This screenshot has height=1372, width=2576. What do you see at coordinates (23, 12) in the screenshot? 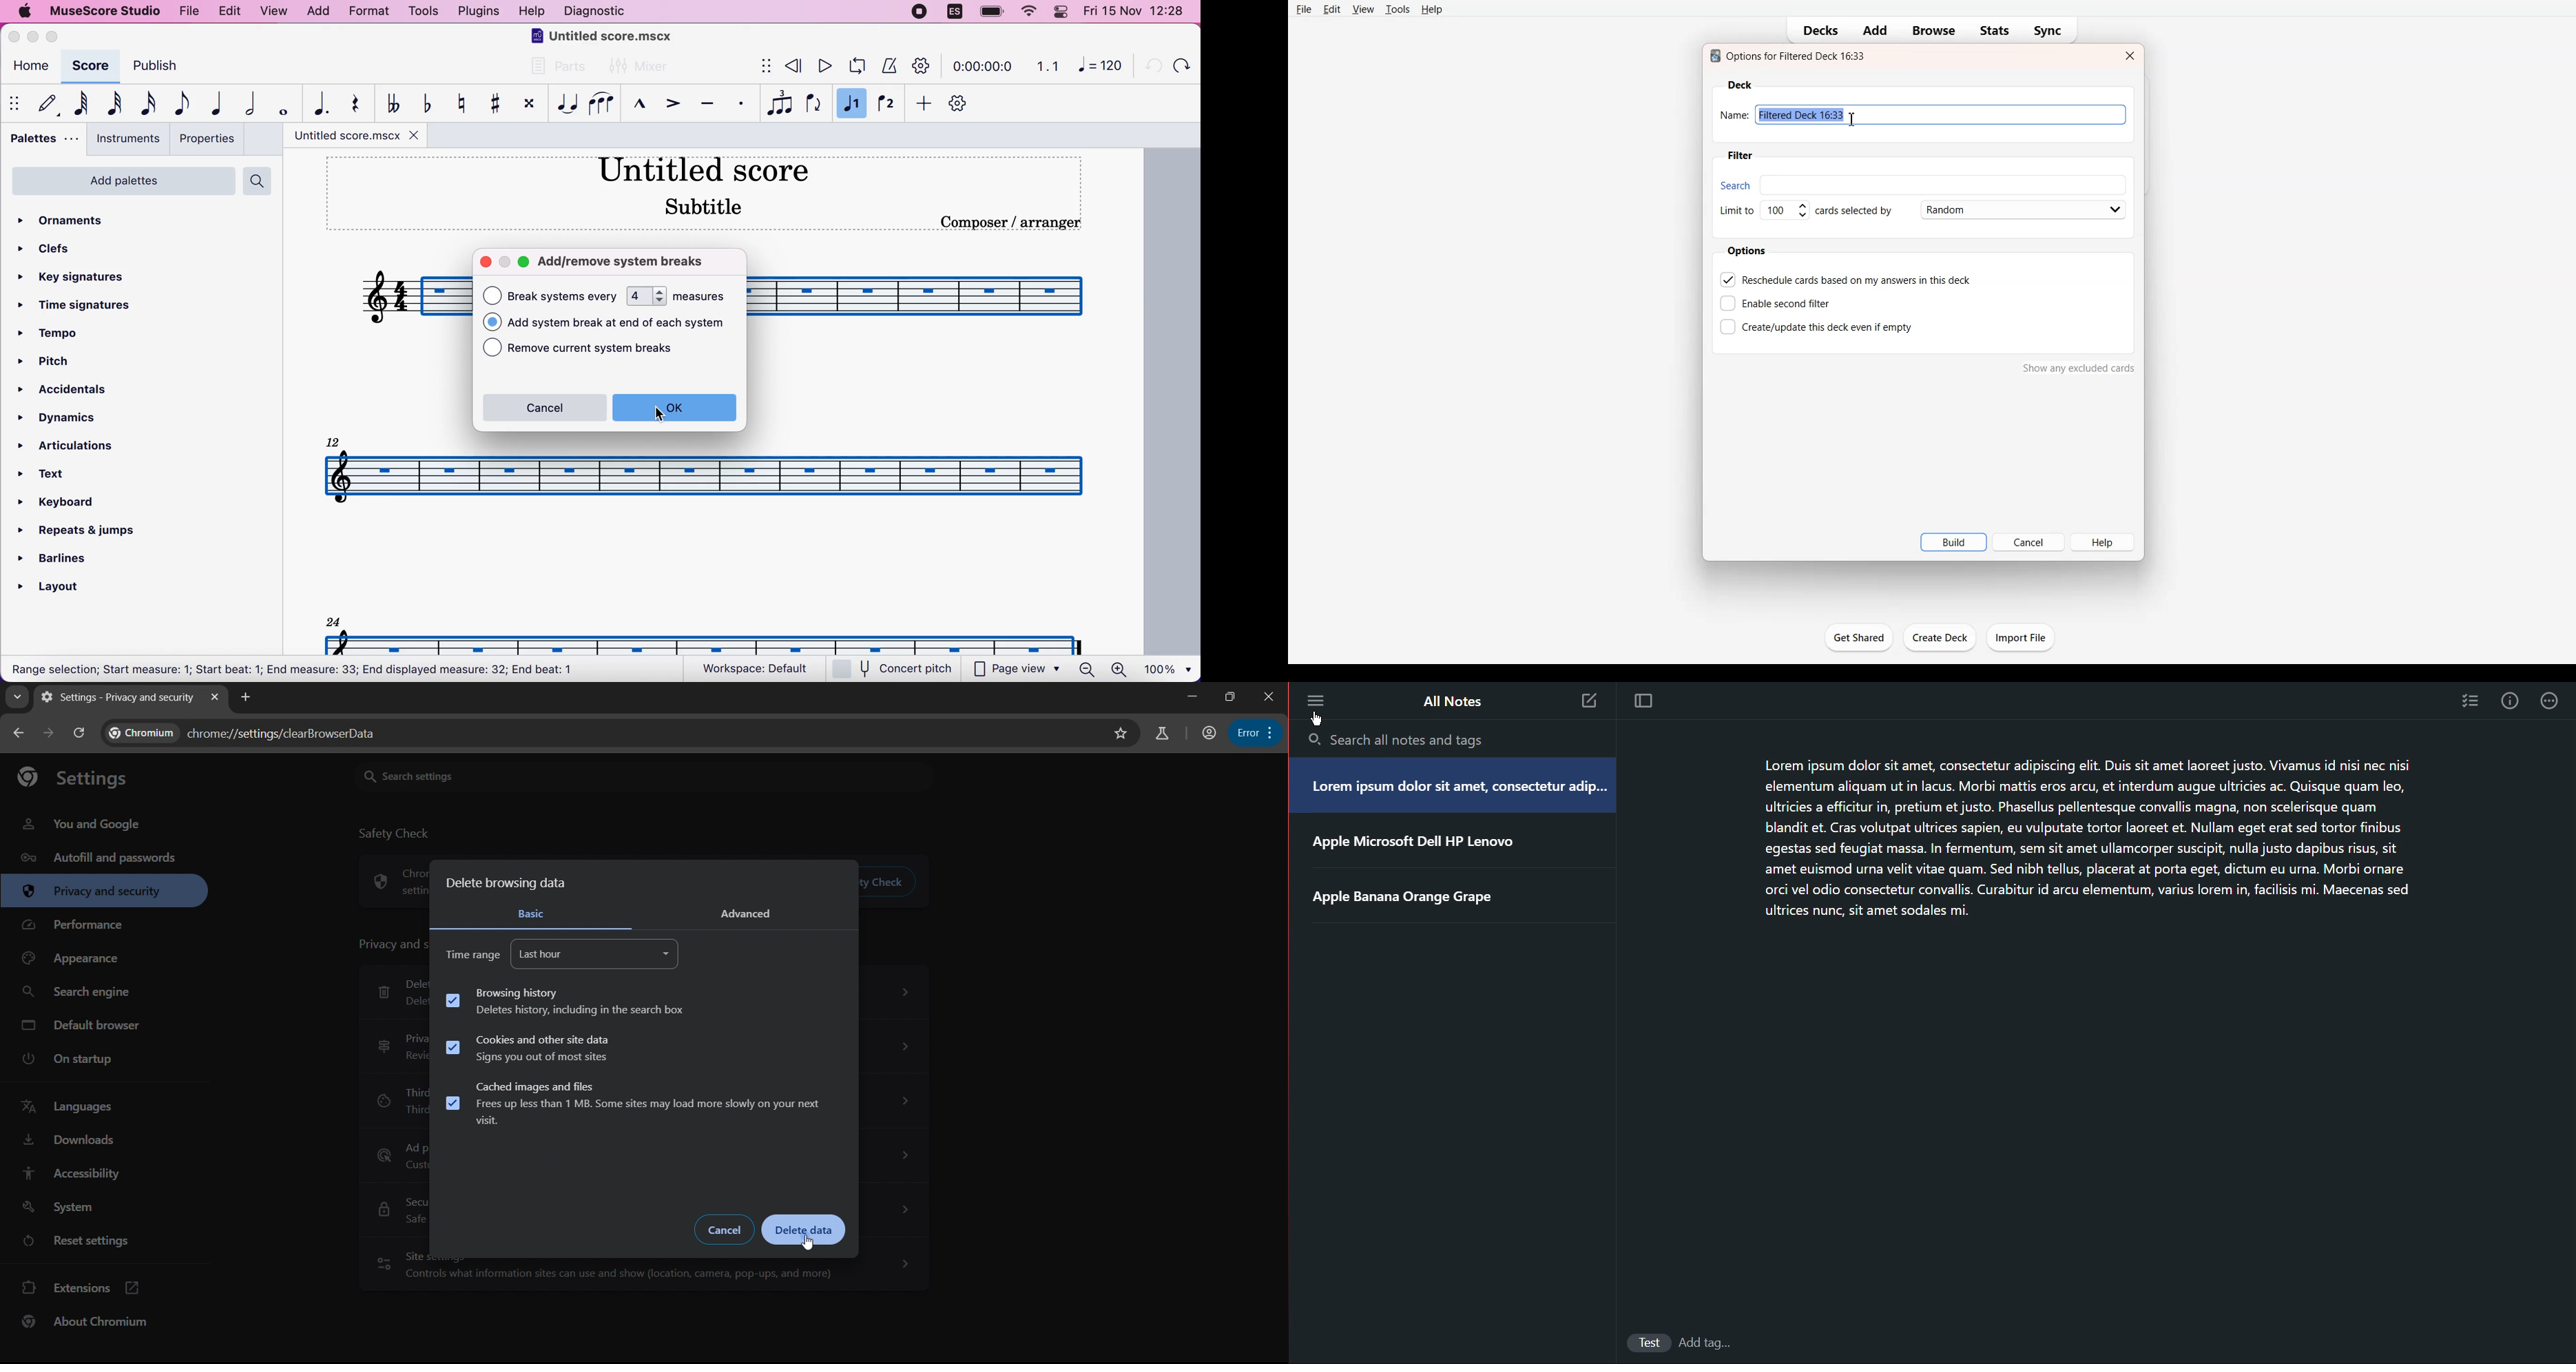
I see `mac logo` at bounding box center [23, 12].